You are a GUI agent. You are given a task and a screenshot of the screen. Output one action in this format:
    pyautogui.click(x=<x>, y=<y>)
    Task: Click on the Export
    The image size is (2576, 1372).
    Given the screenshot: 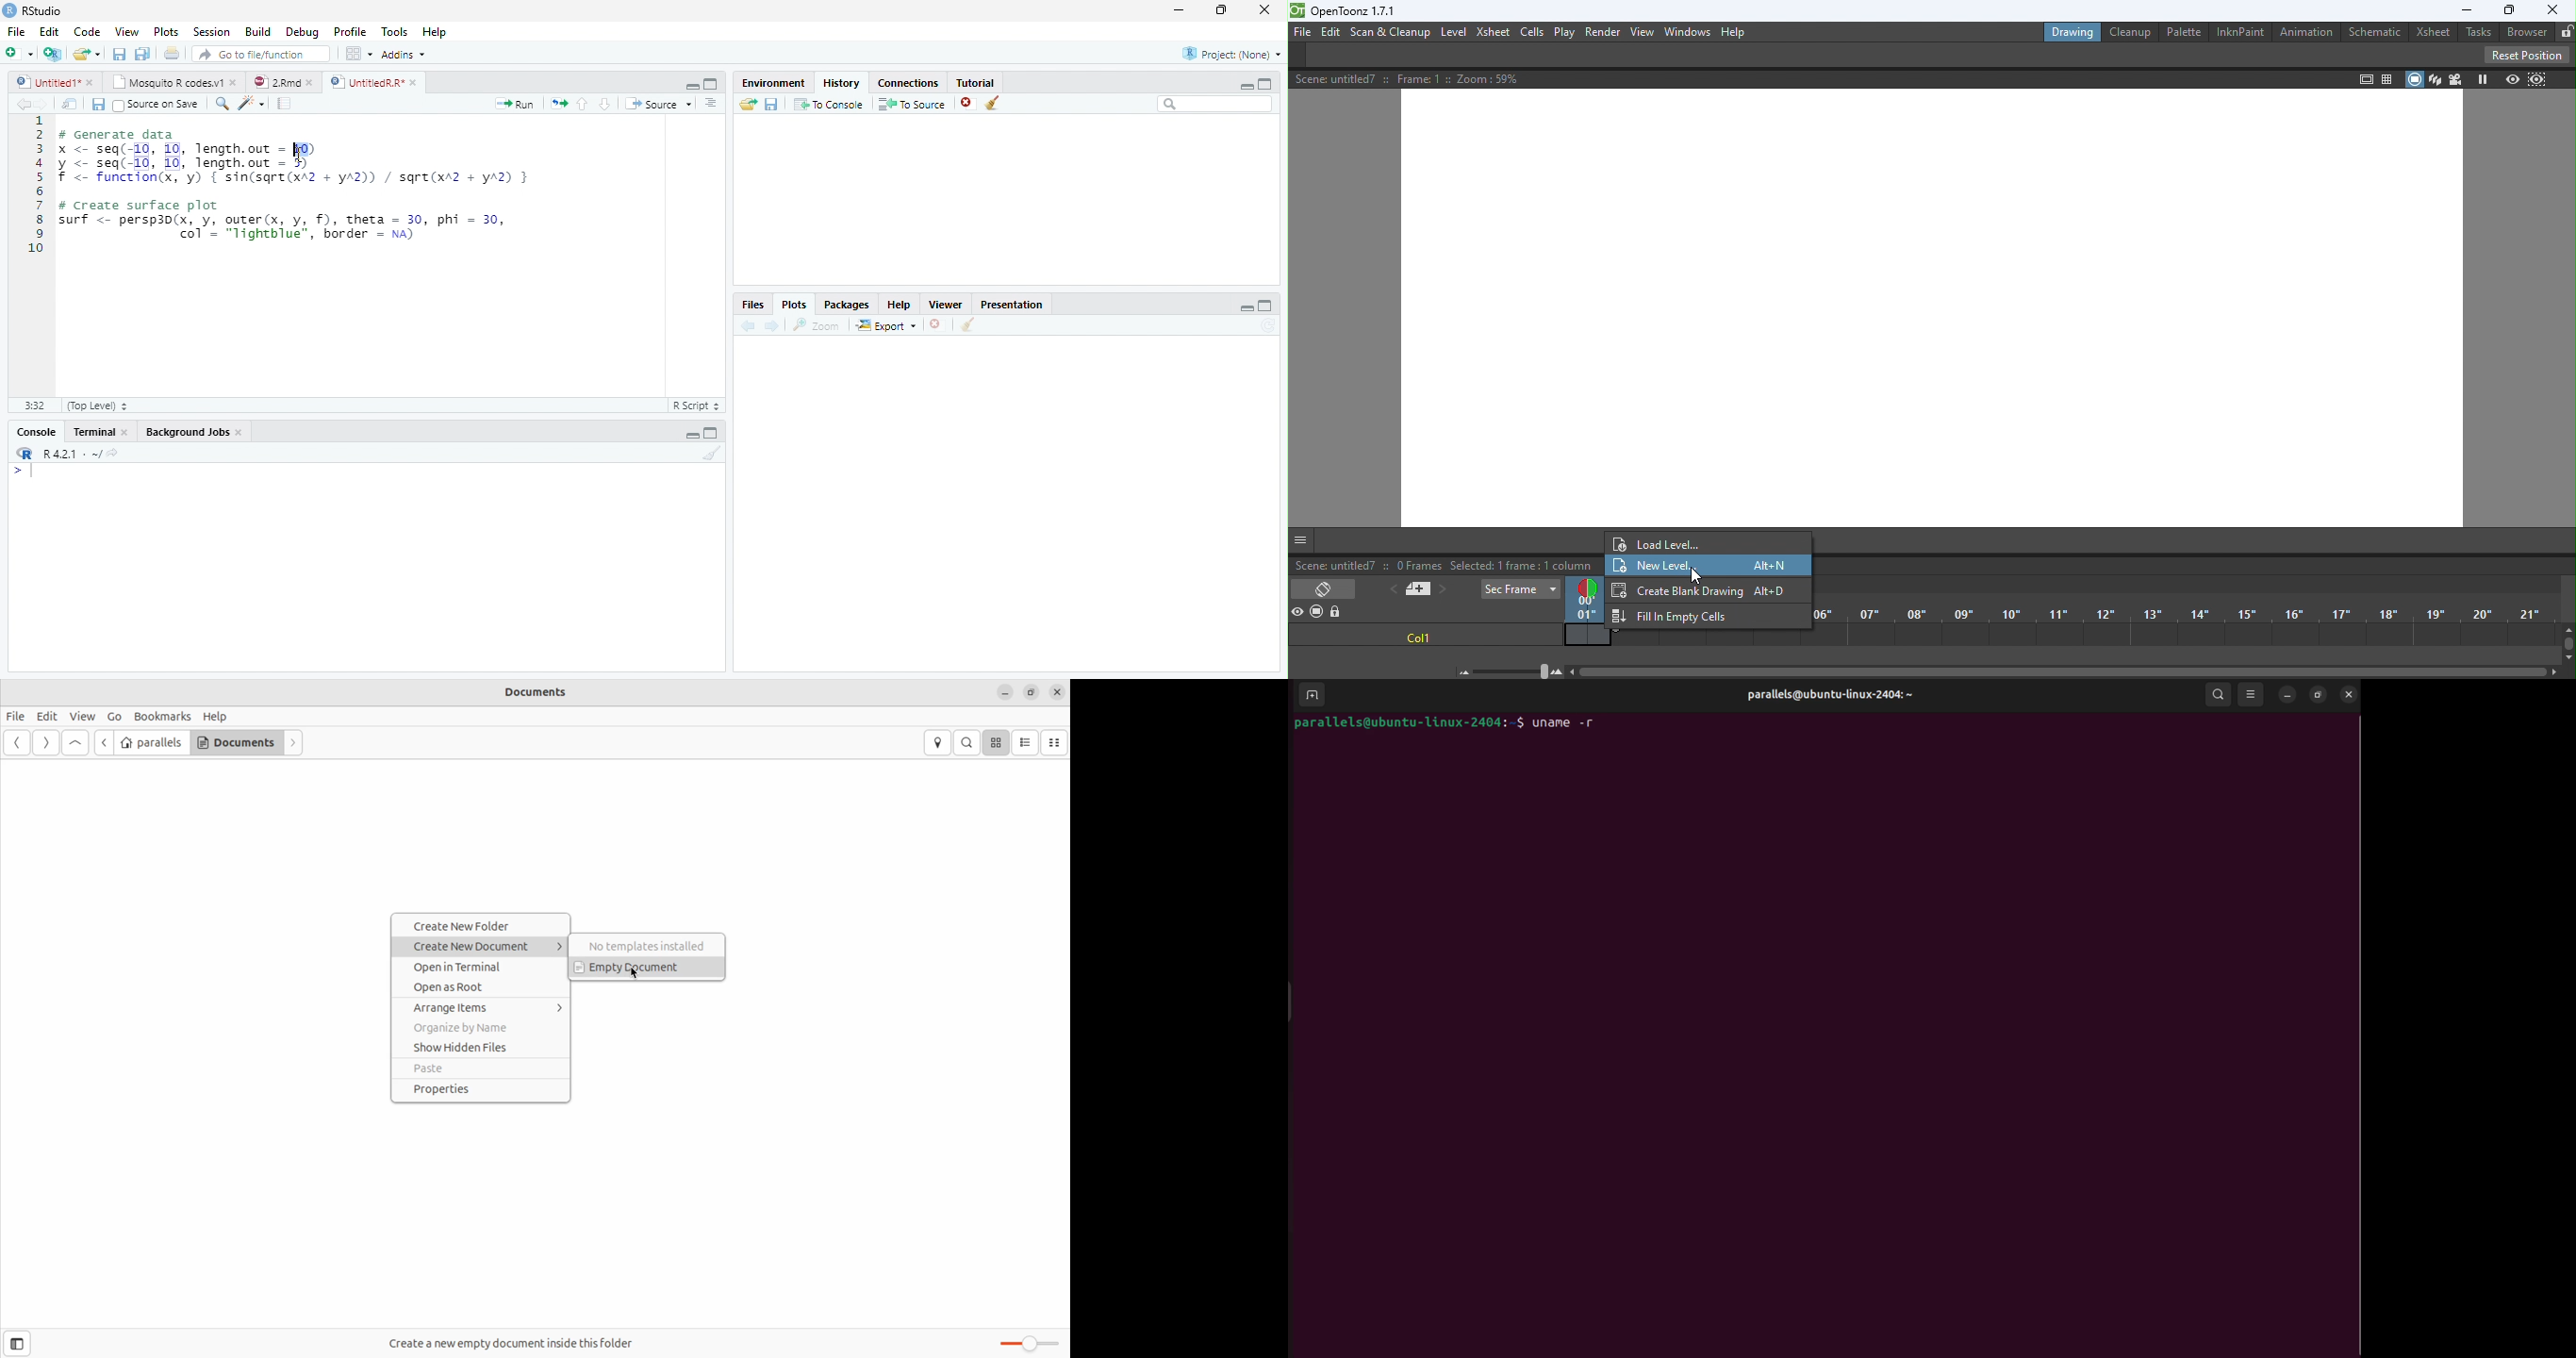 What is the action you would take?
    pyautogui.click(x=886, y=325)
    